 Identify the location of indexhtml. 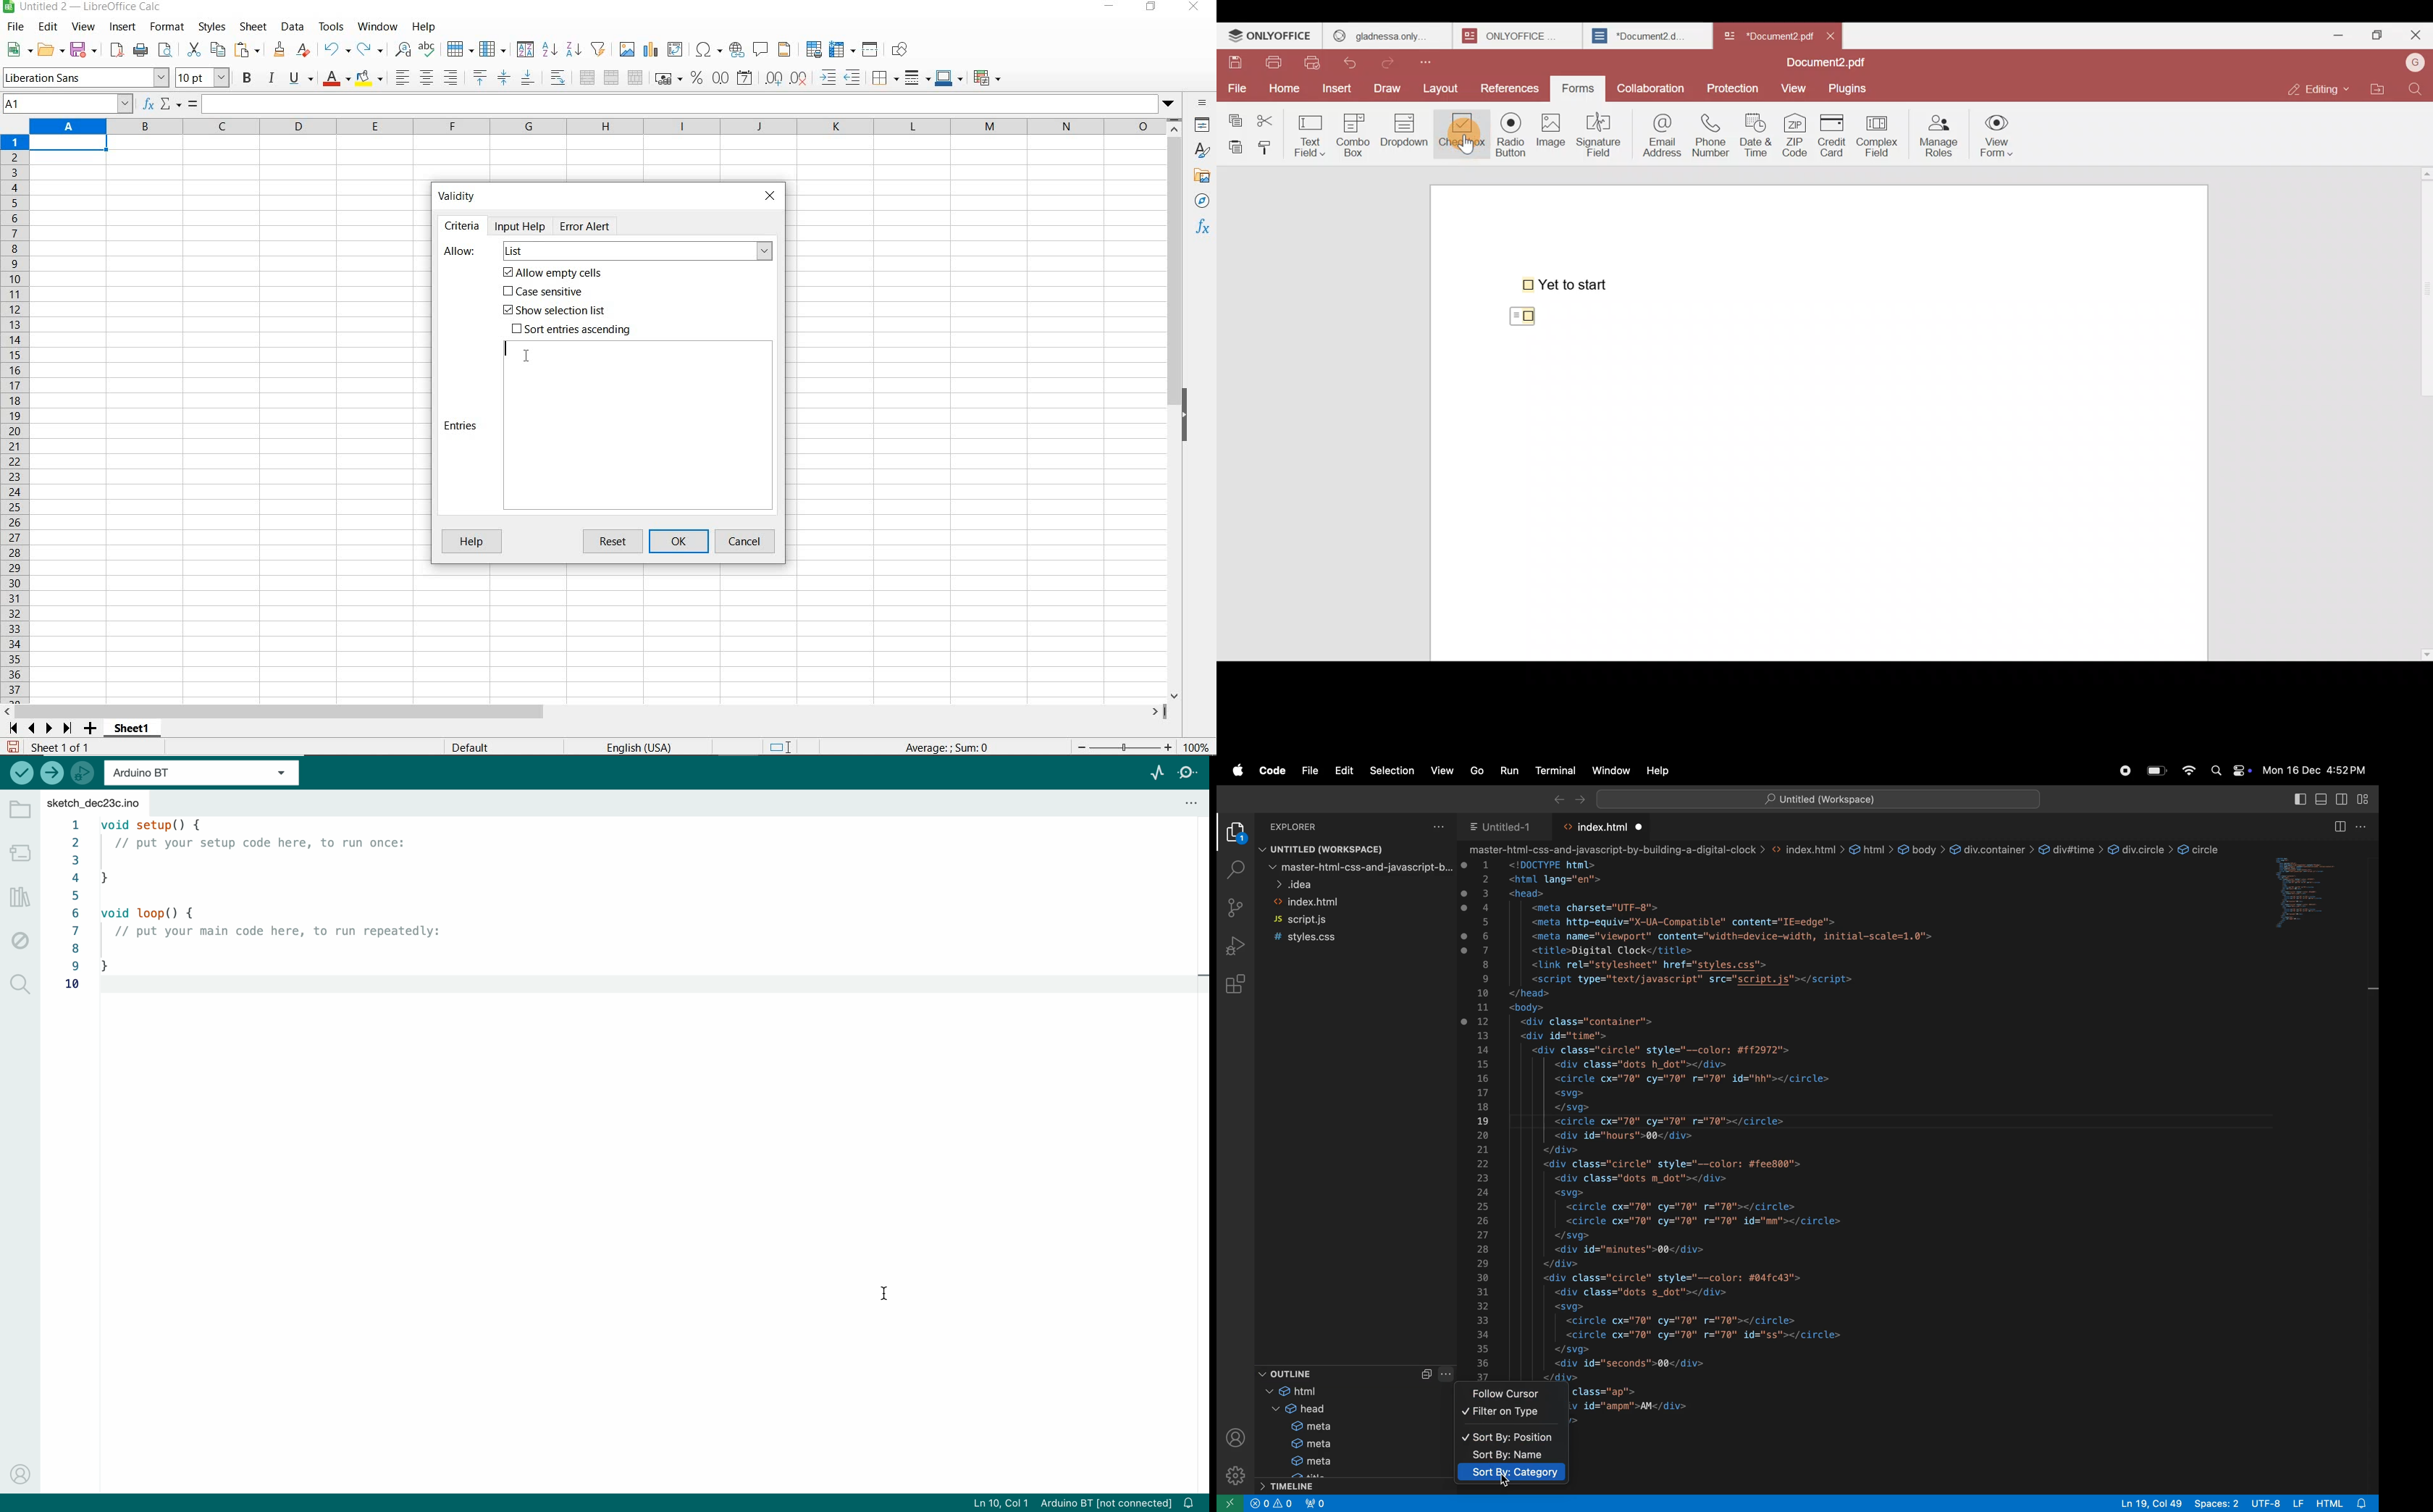
(1357, 902).